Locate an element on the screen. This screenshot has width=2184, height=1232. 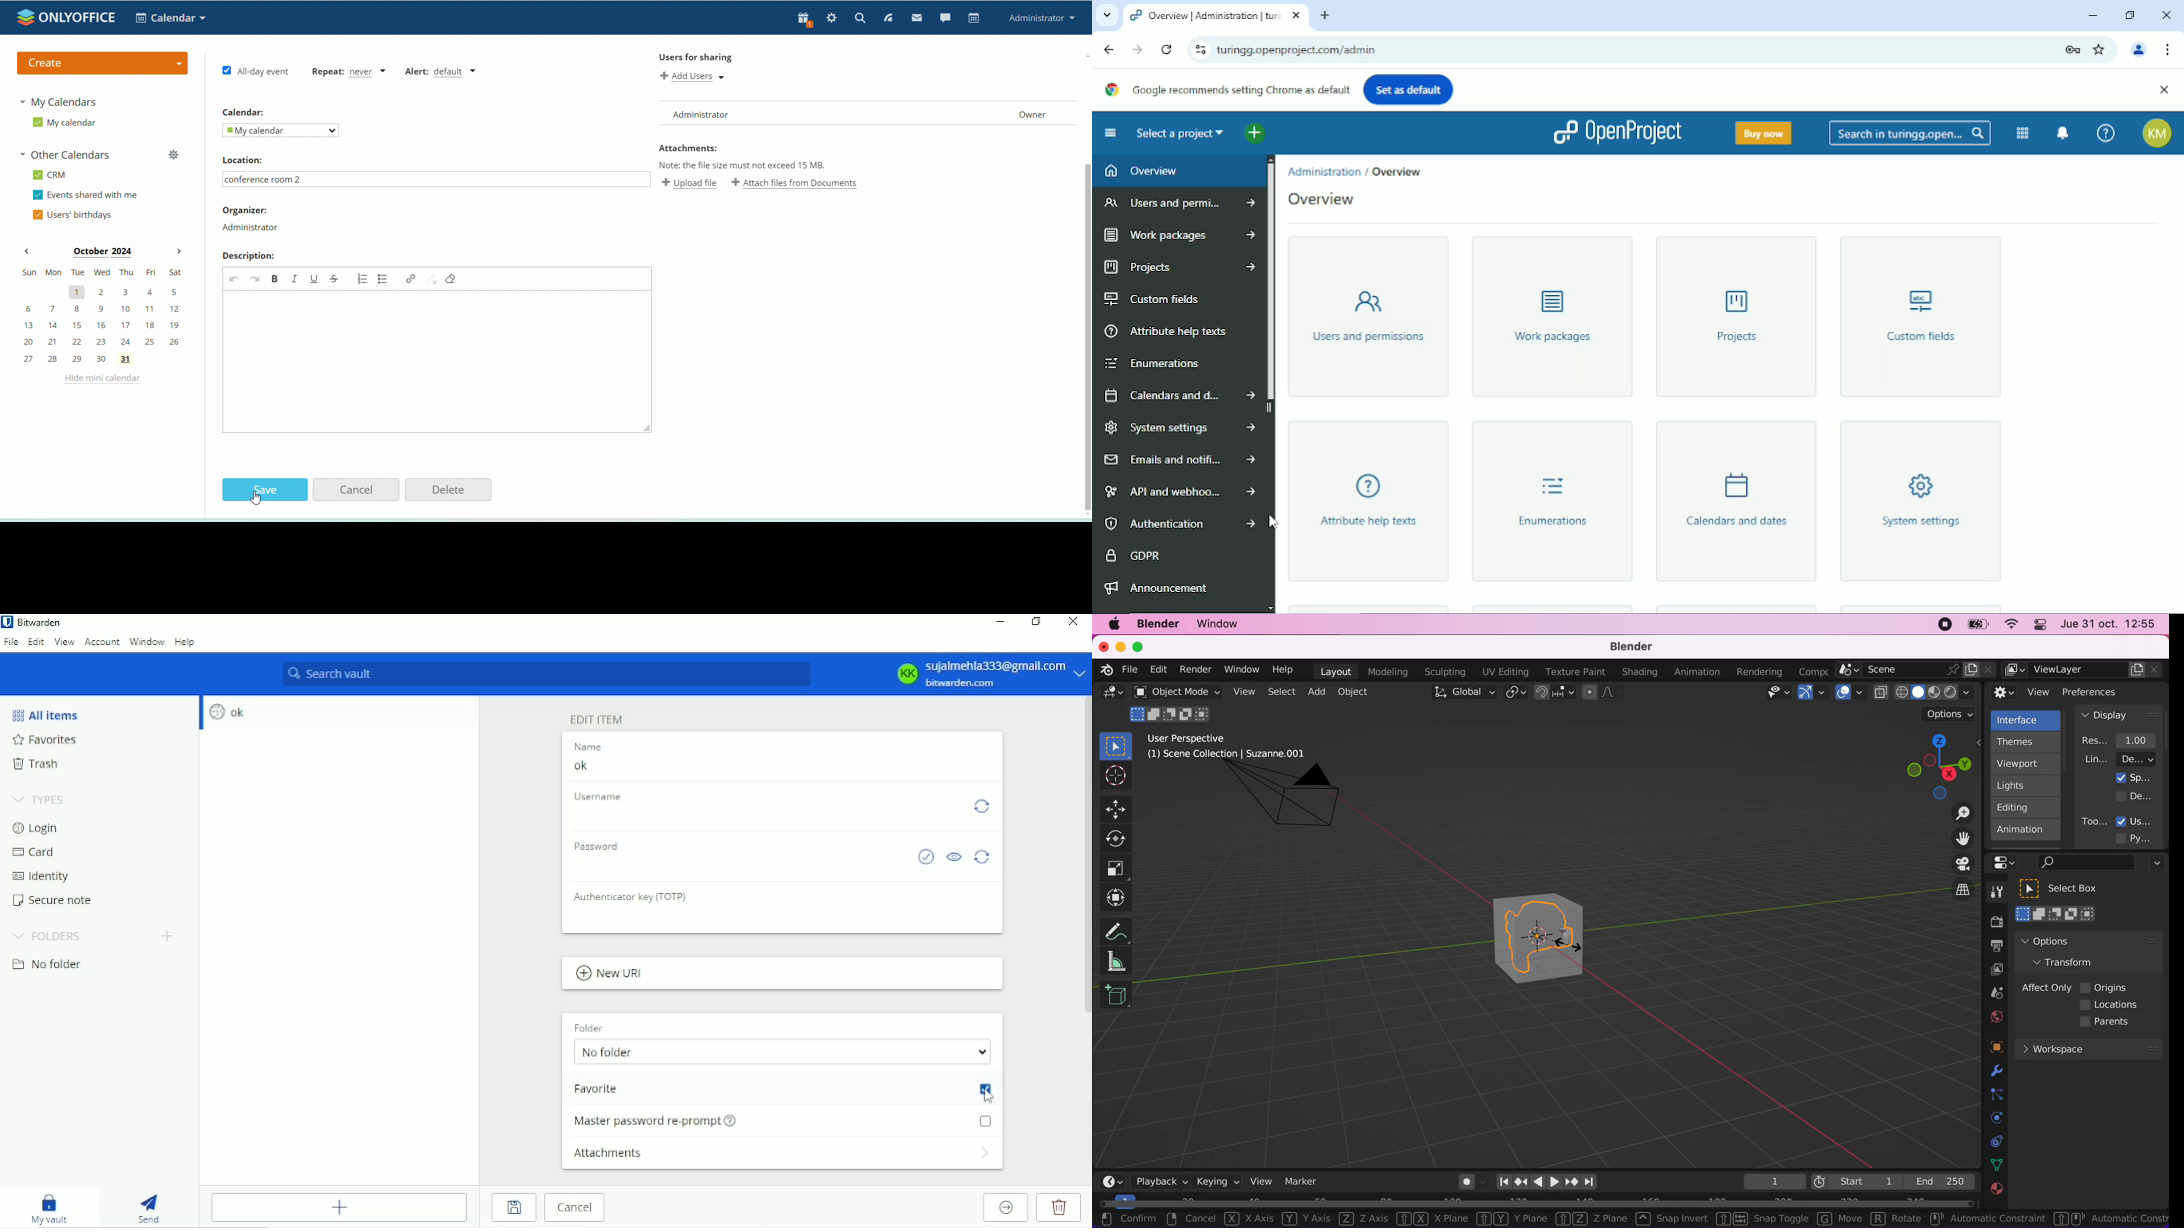
edit event description is located at coordinates (437, 362).